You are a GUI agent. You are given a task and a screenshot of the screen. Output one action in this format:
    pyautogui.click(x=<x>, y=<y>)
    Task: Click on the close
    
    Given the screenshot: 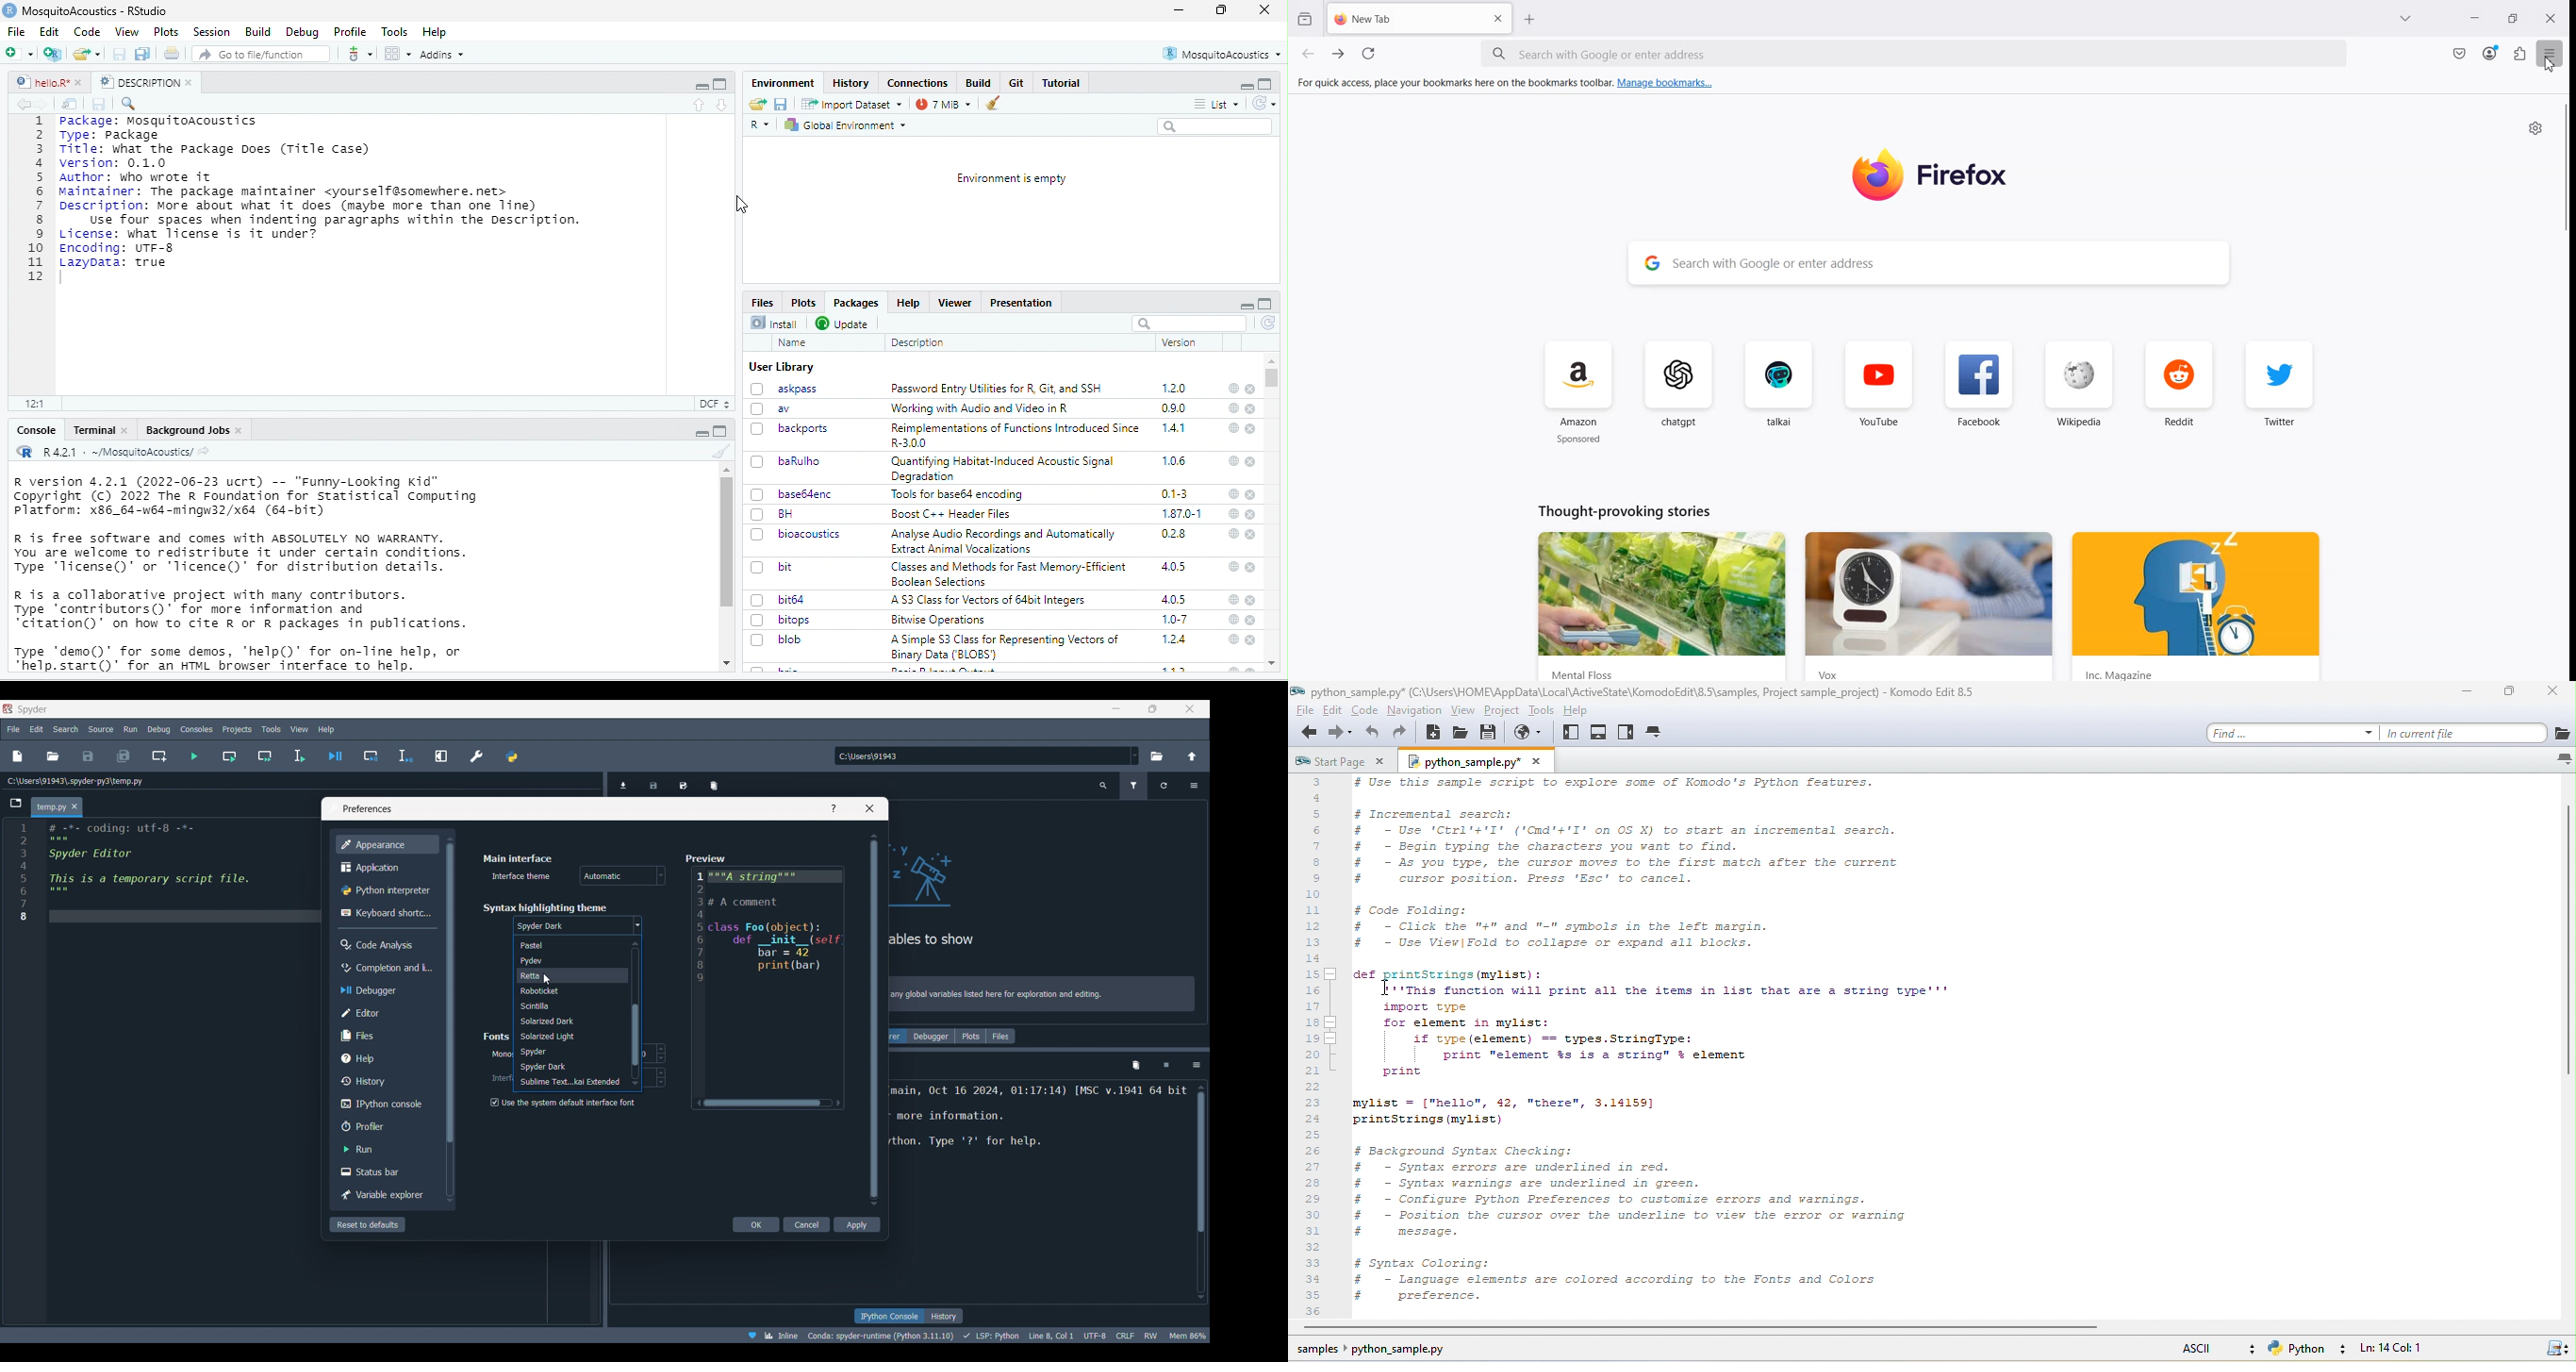 What is the action you would take?
    pyautogui.click(x=1251, y=622)
    